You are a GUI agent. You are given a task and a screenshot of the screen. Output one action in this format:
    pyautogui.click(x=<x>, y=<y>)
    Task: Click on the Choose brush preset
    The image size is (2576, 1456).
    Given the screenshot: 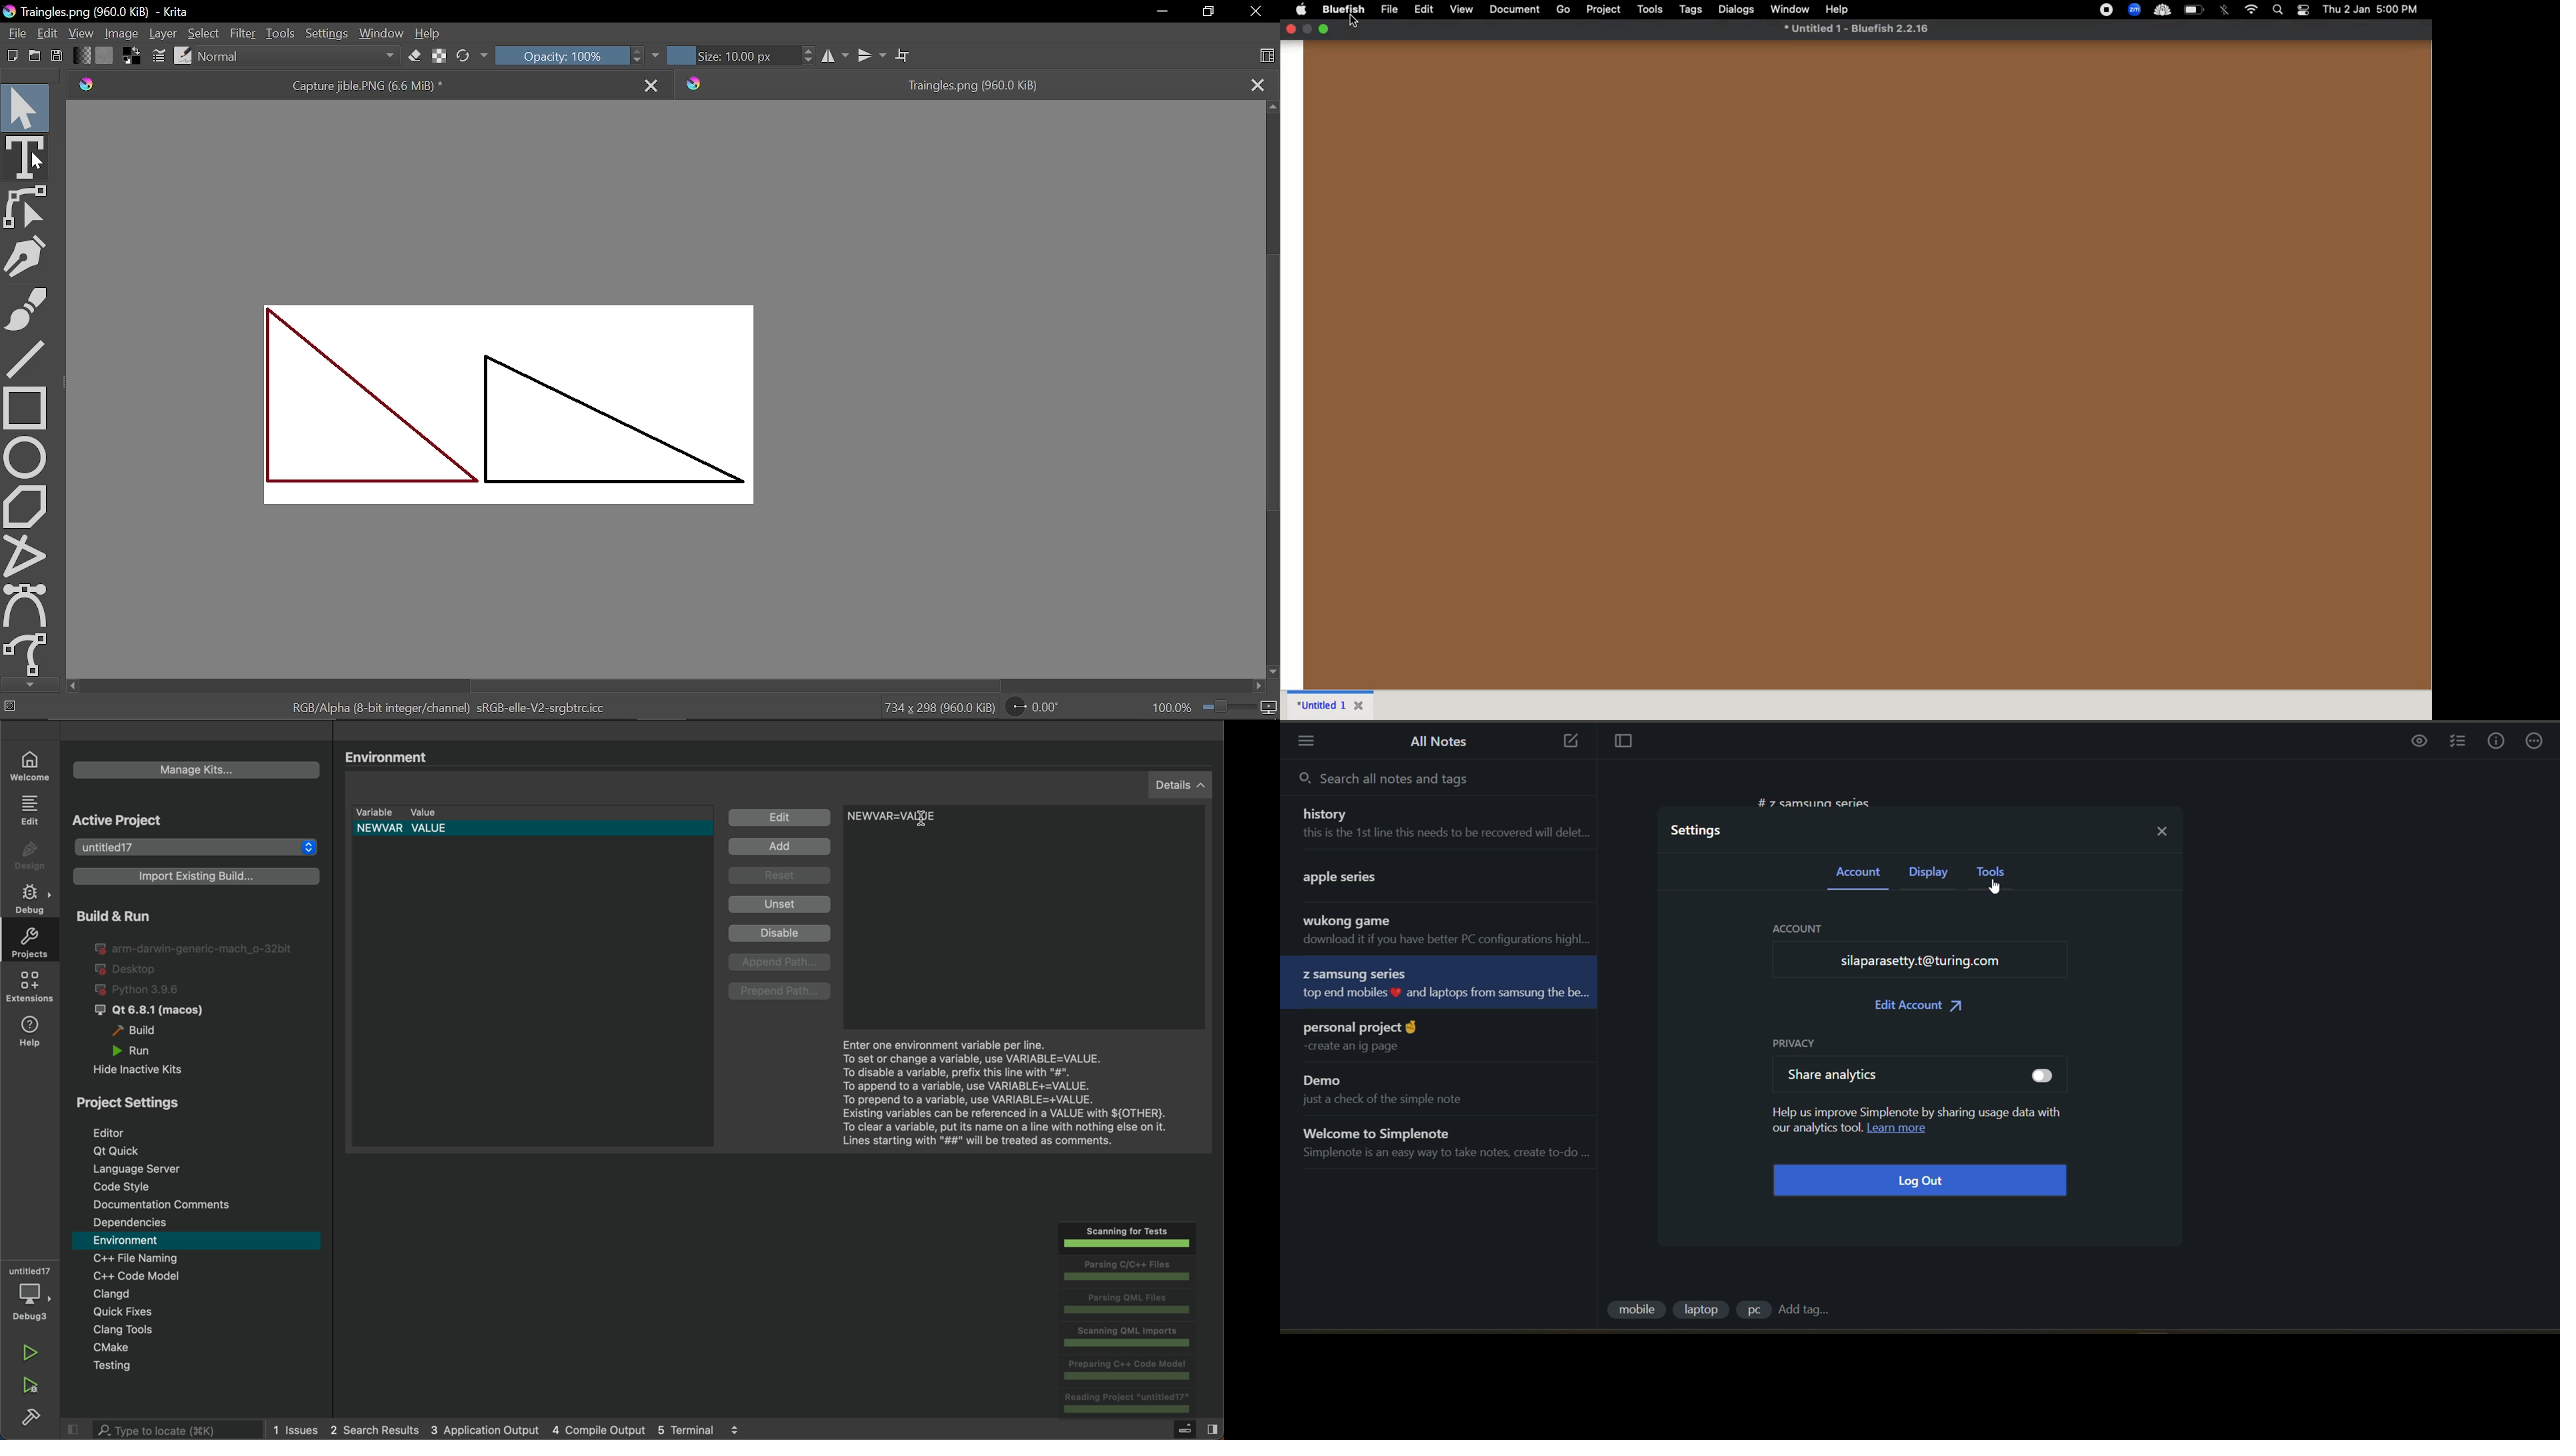 What is the action you would take?
    pyautogui.click(x=183, y=55)
    